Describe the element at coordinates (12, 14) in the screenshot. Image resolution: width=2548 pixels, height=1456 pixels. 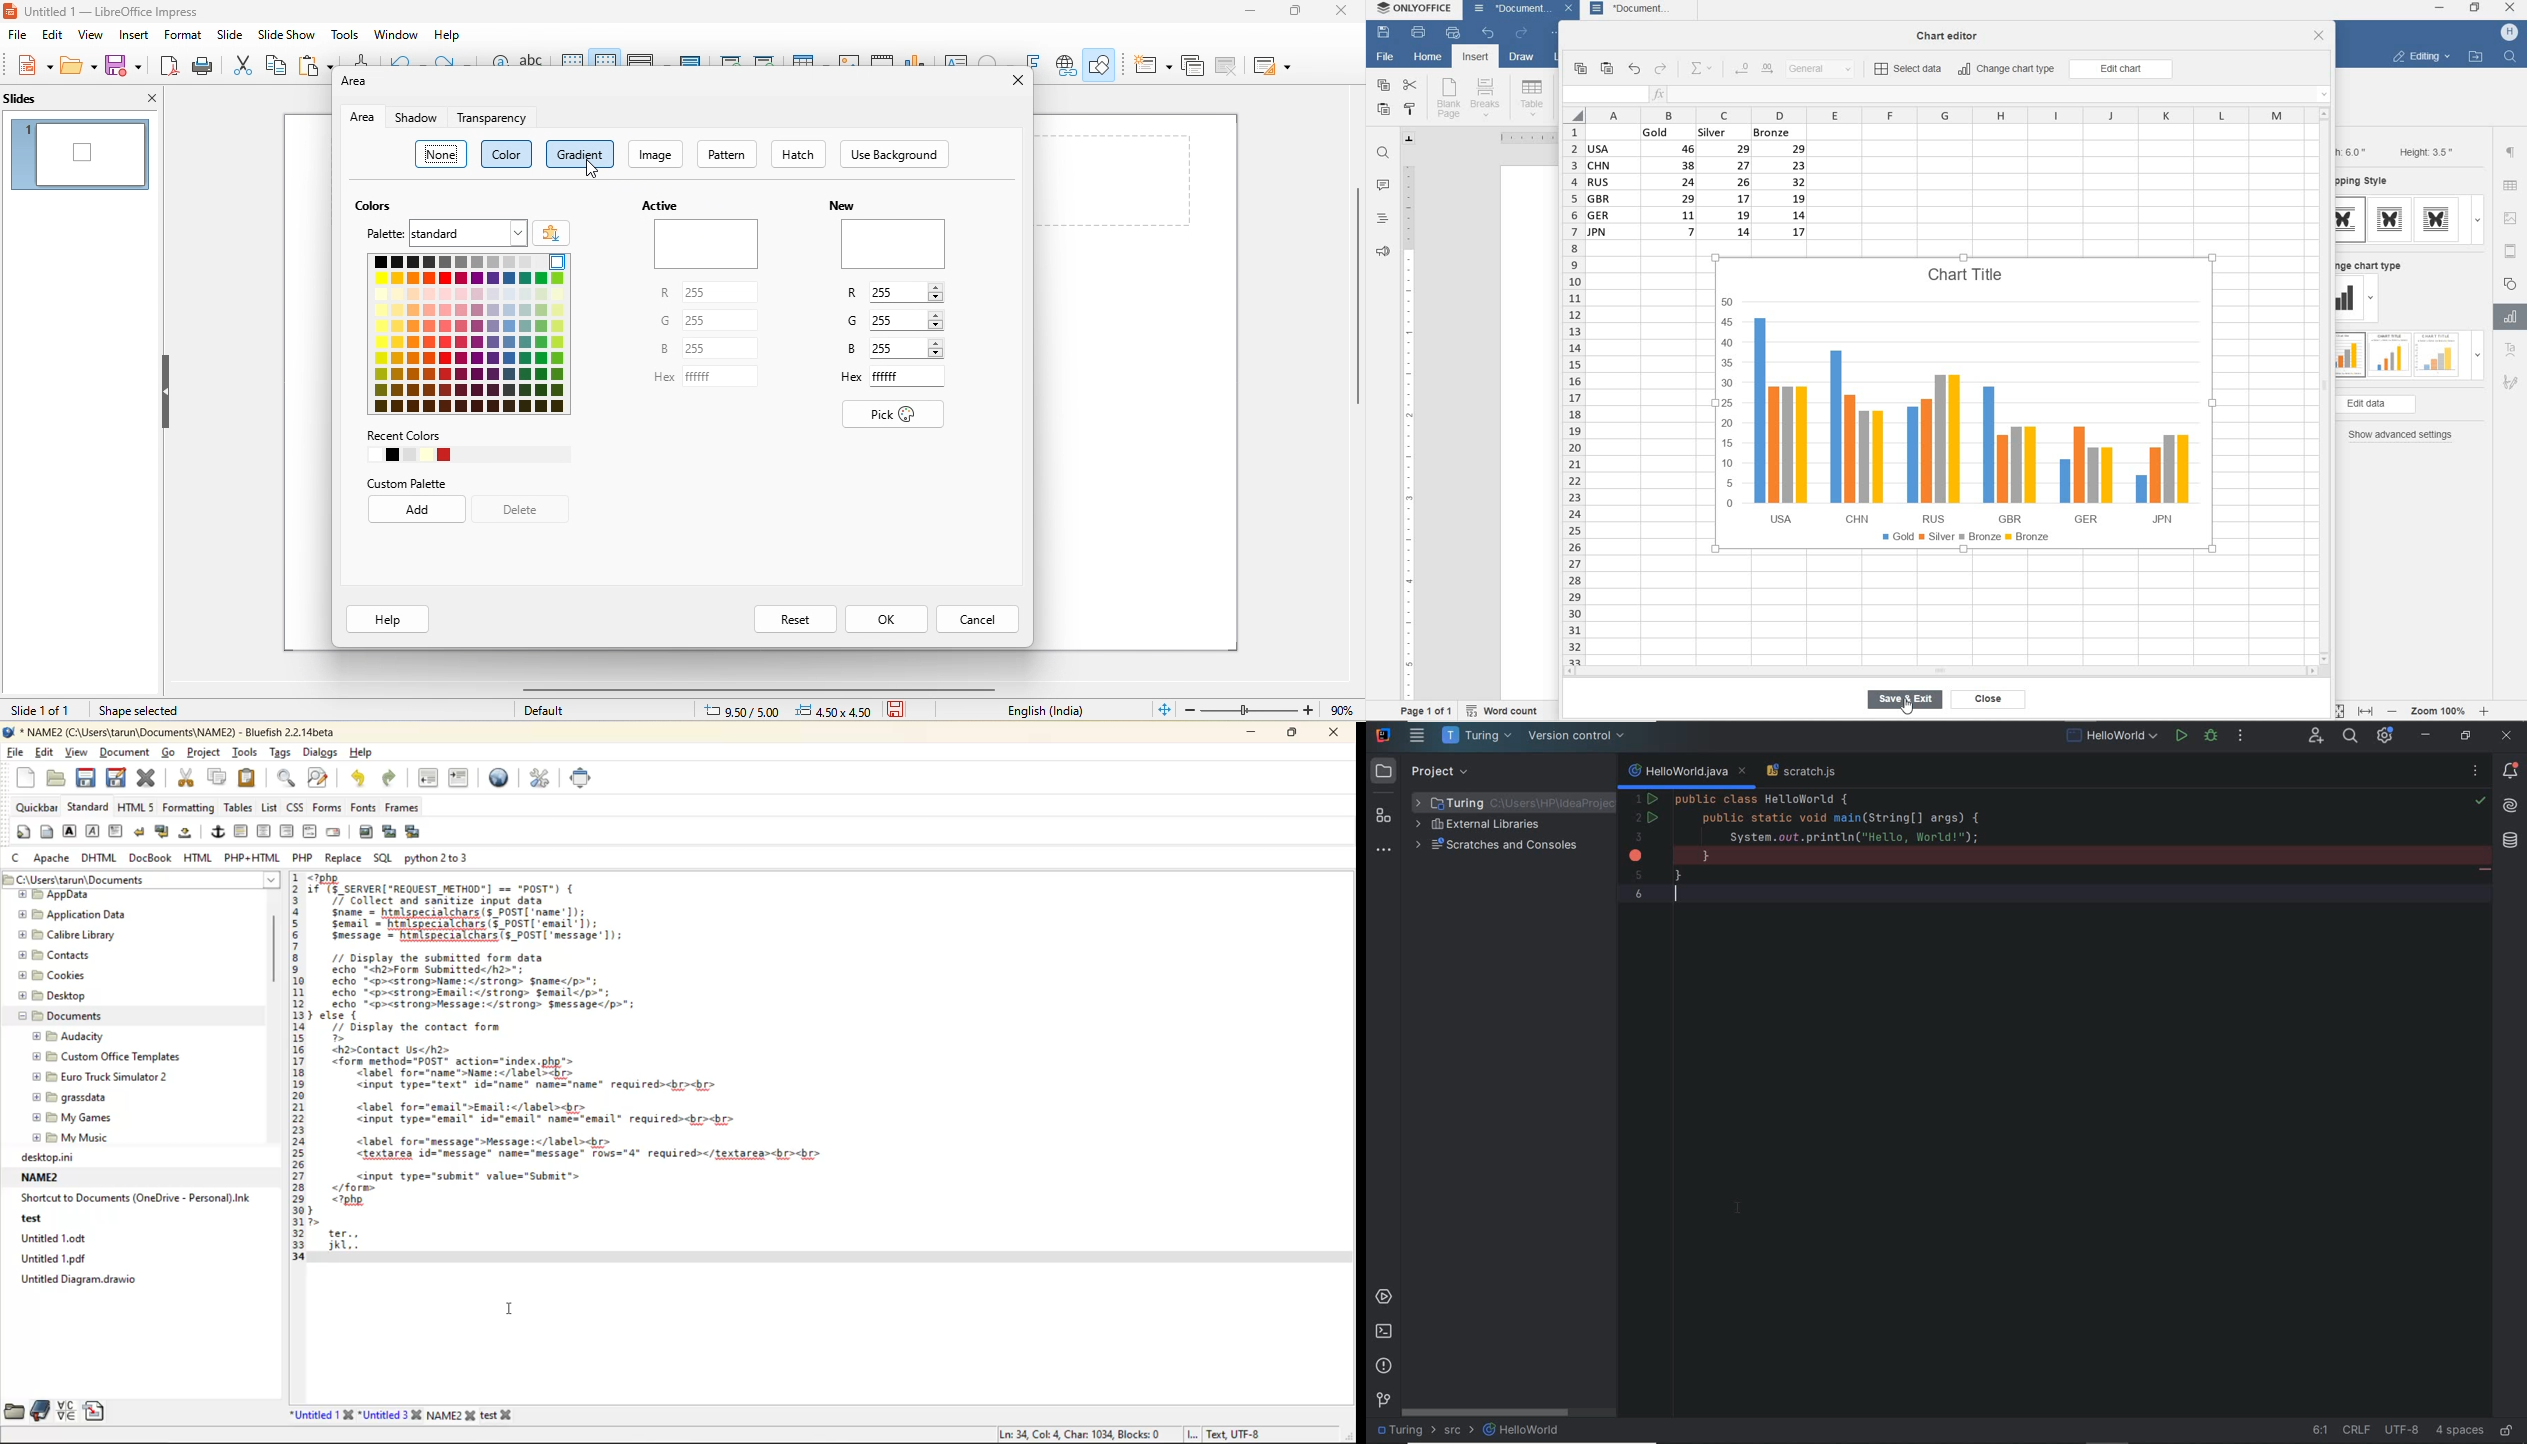
I see `logo` at that location.